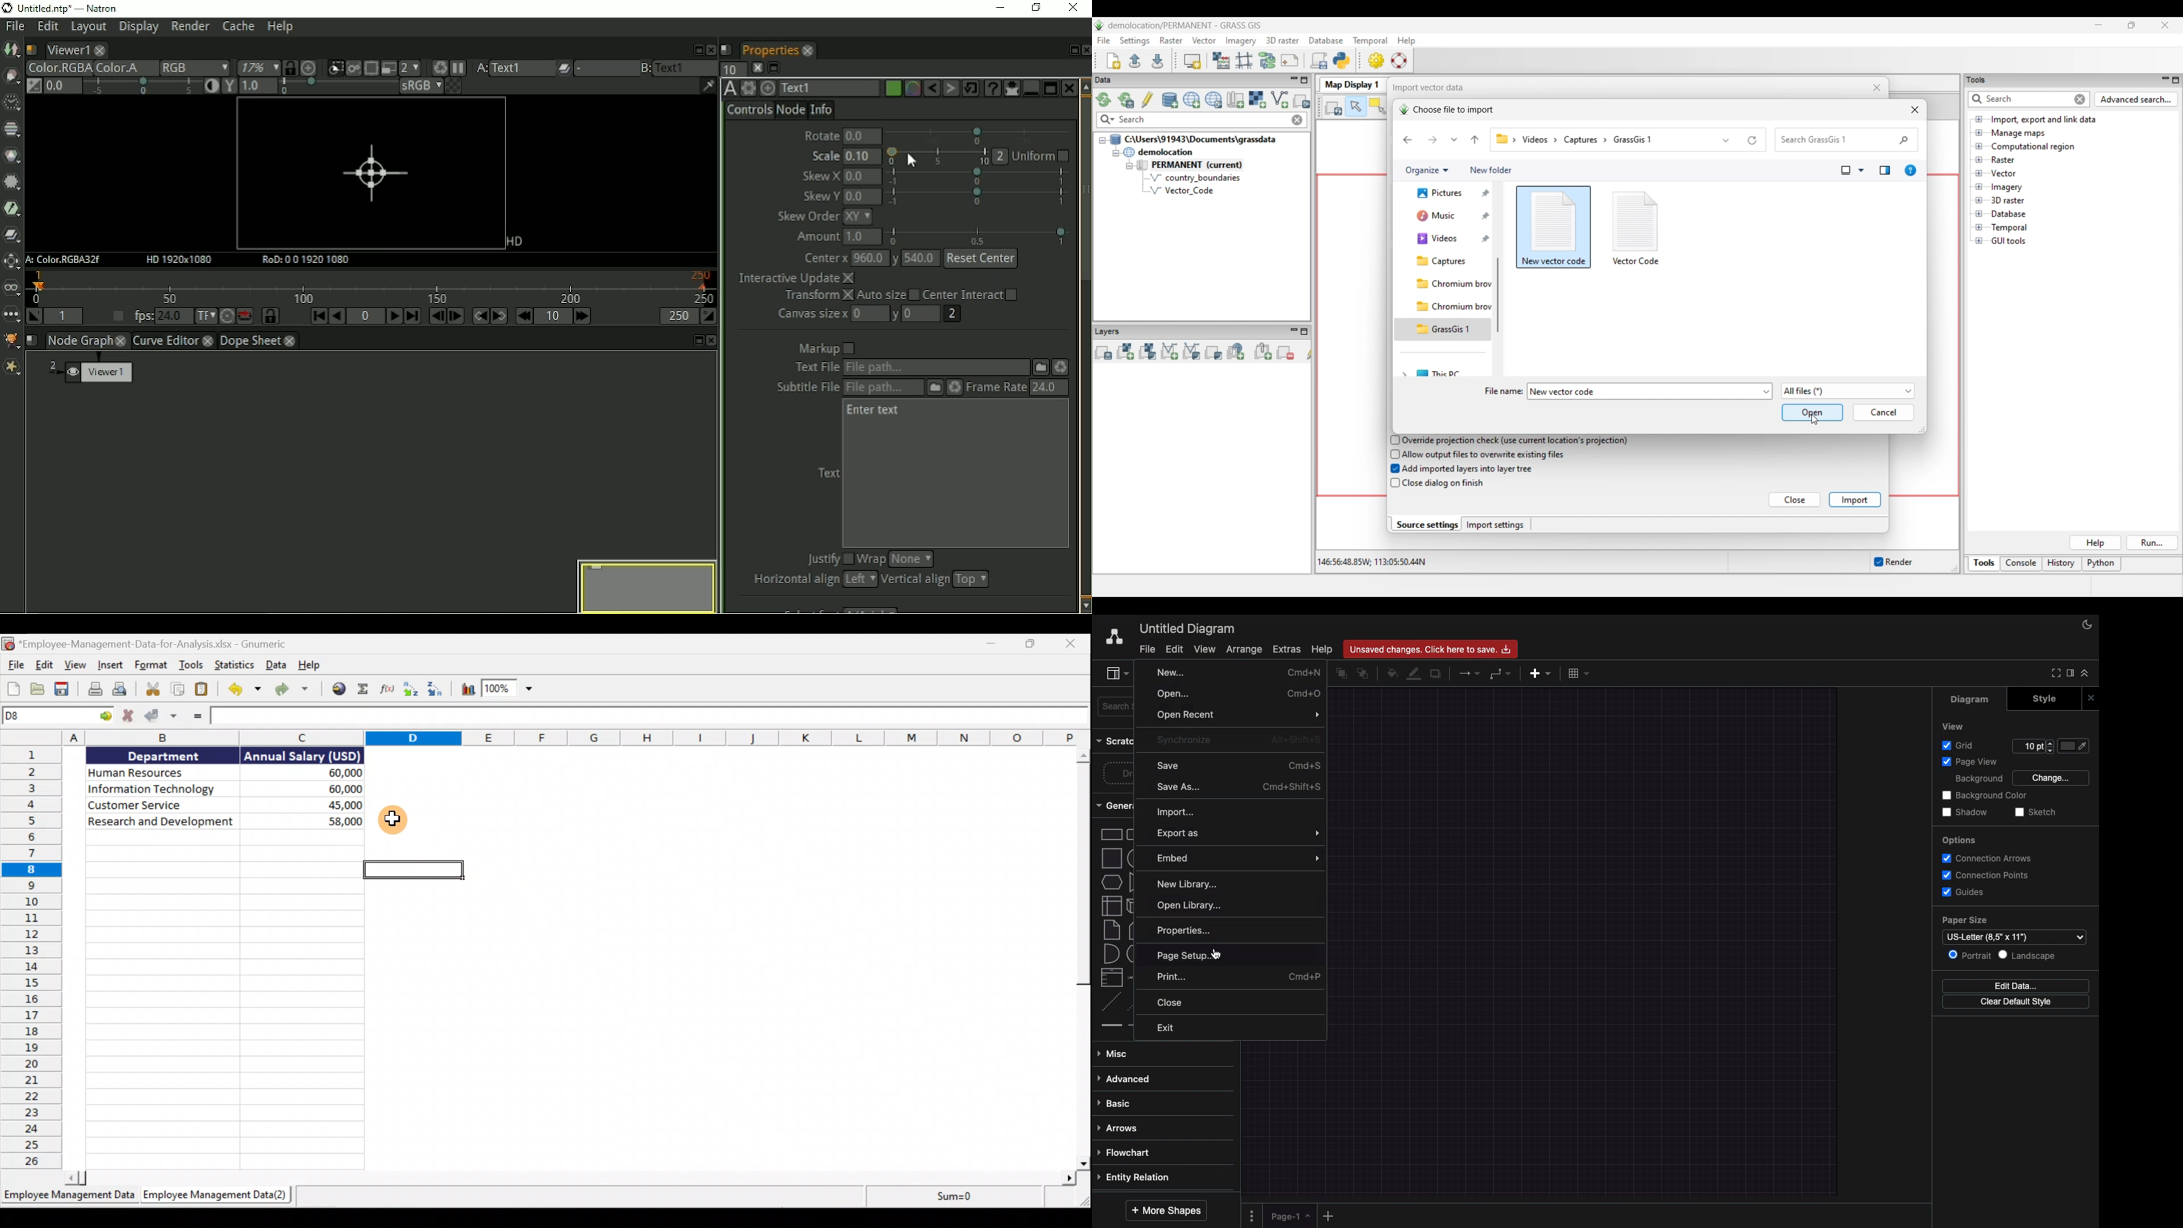  What do you see at coordinates (1109, 1004) in the screenshot?
I see `Dashed line` at bounding box center [1109, 1004].